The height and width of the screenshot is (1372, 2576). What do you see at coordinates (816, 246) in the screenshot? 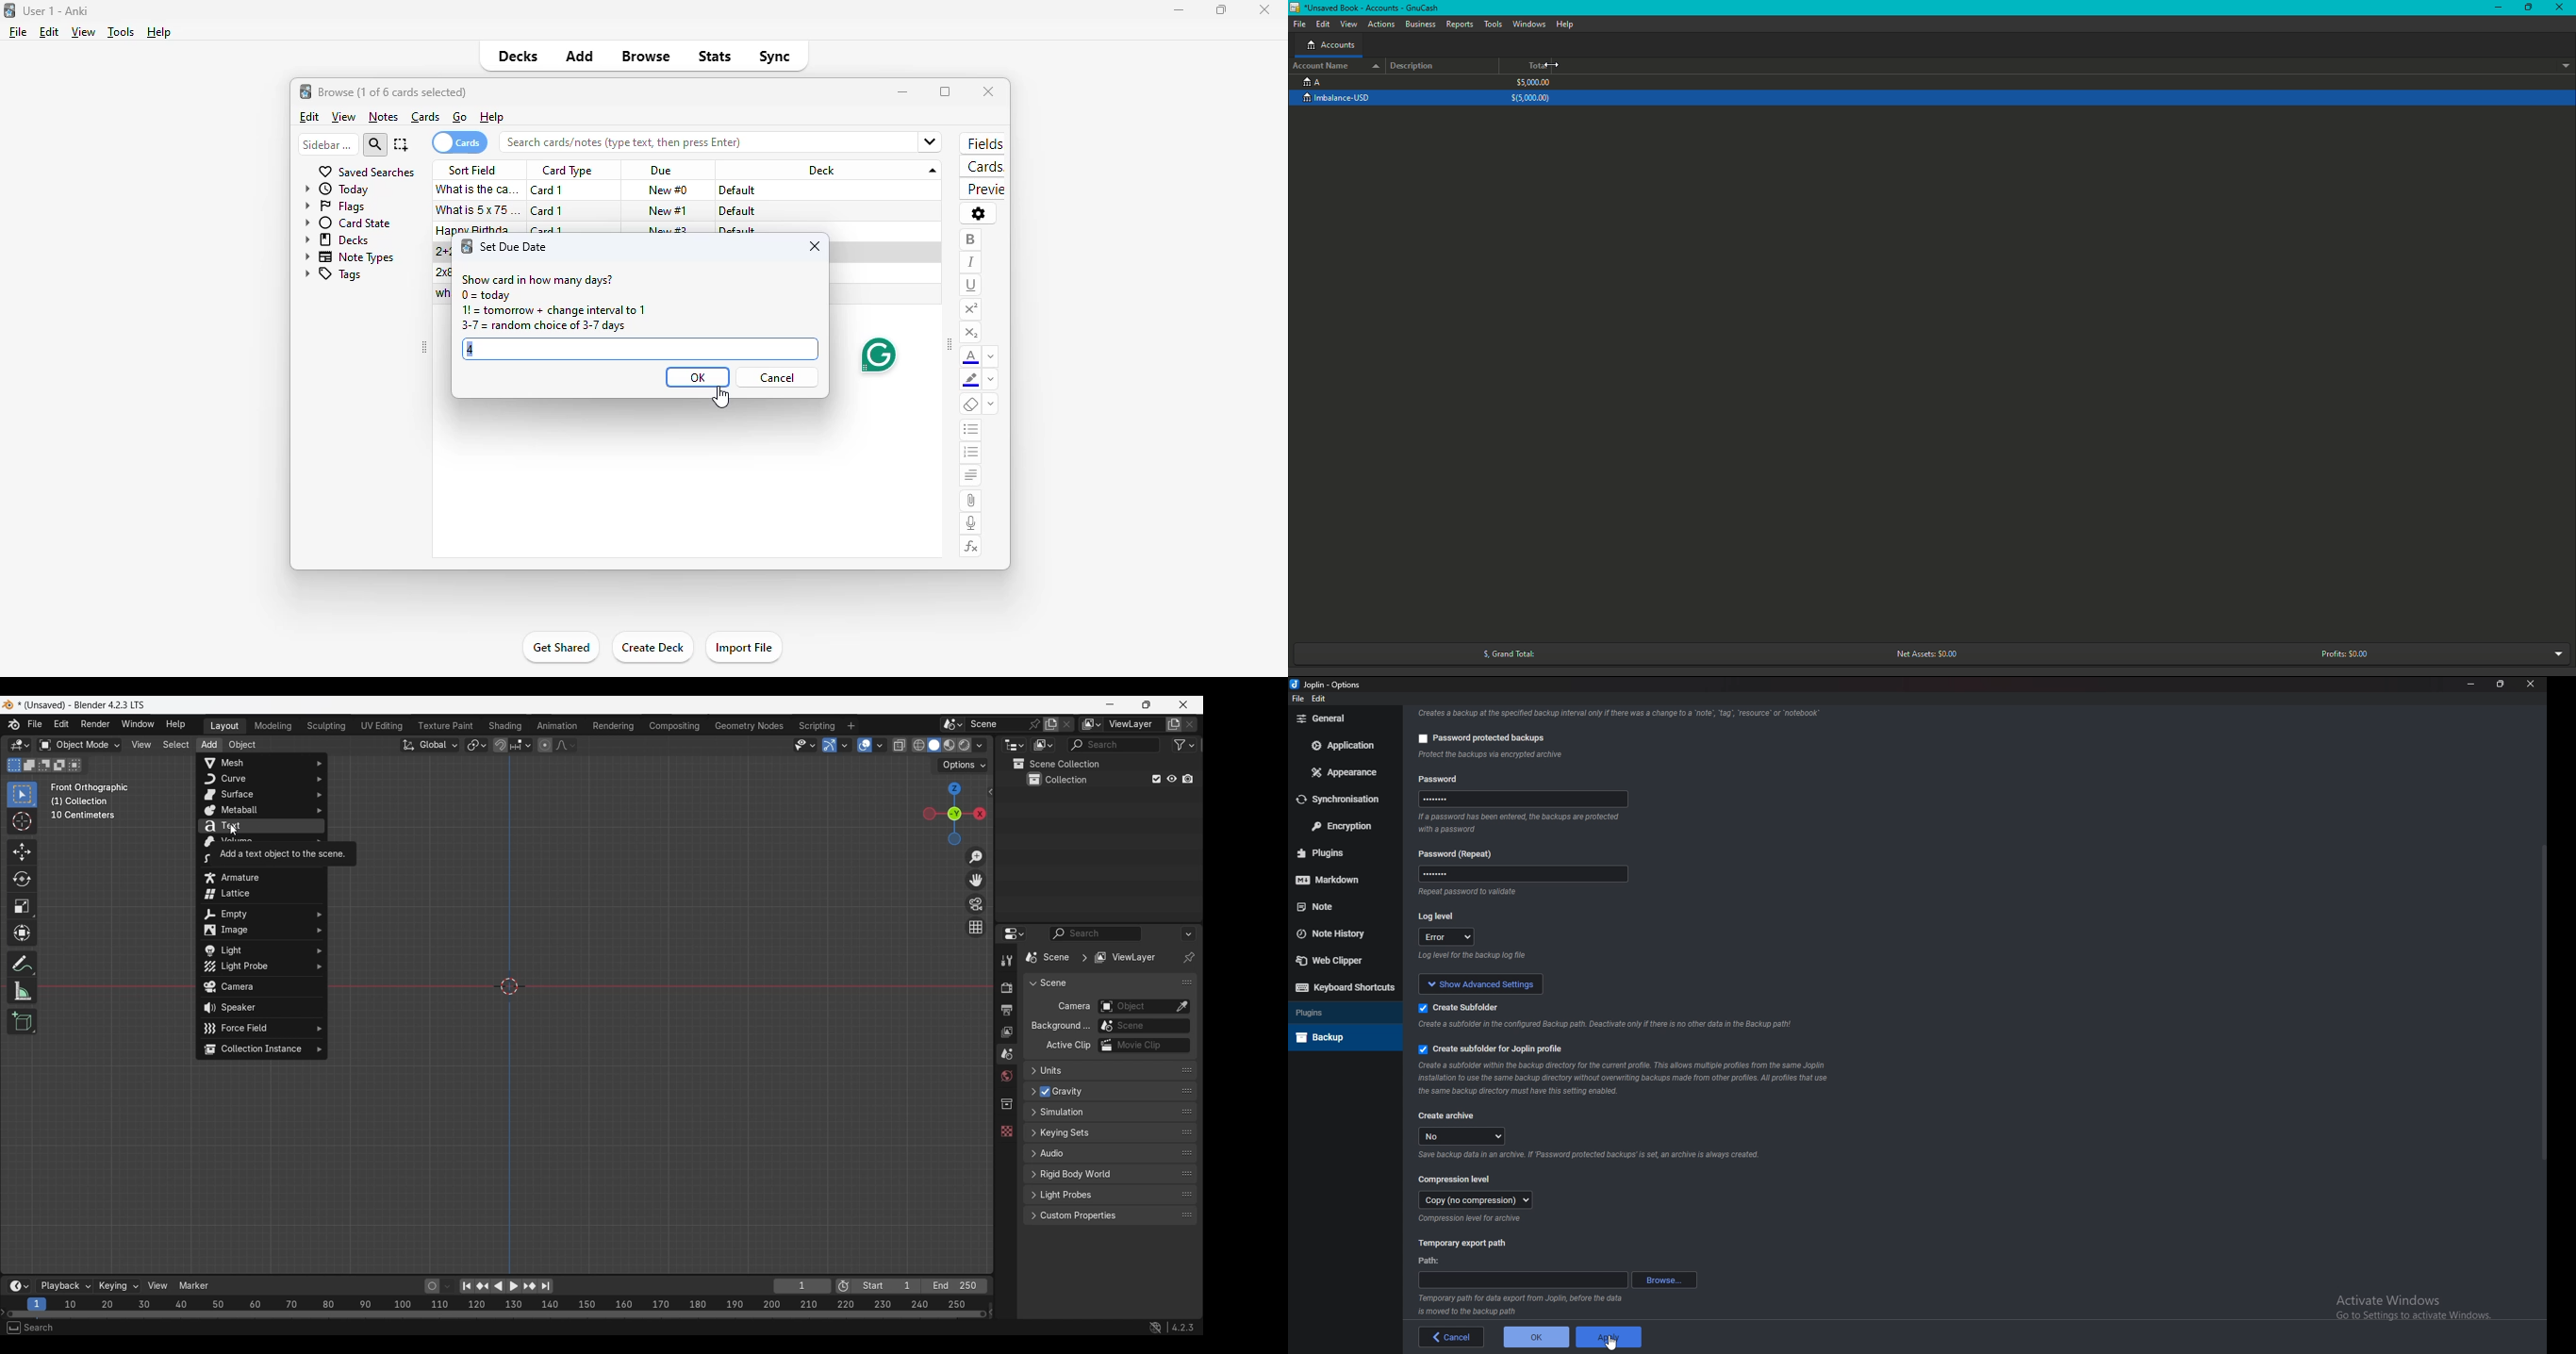
I see `close` at bounding box center [816, 246].